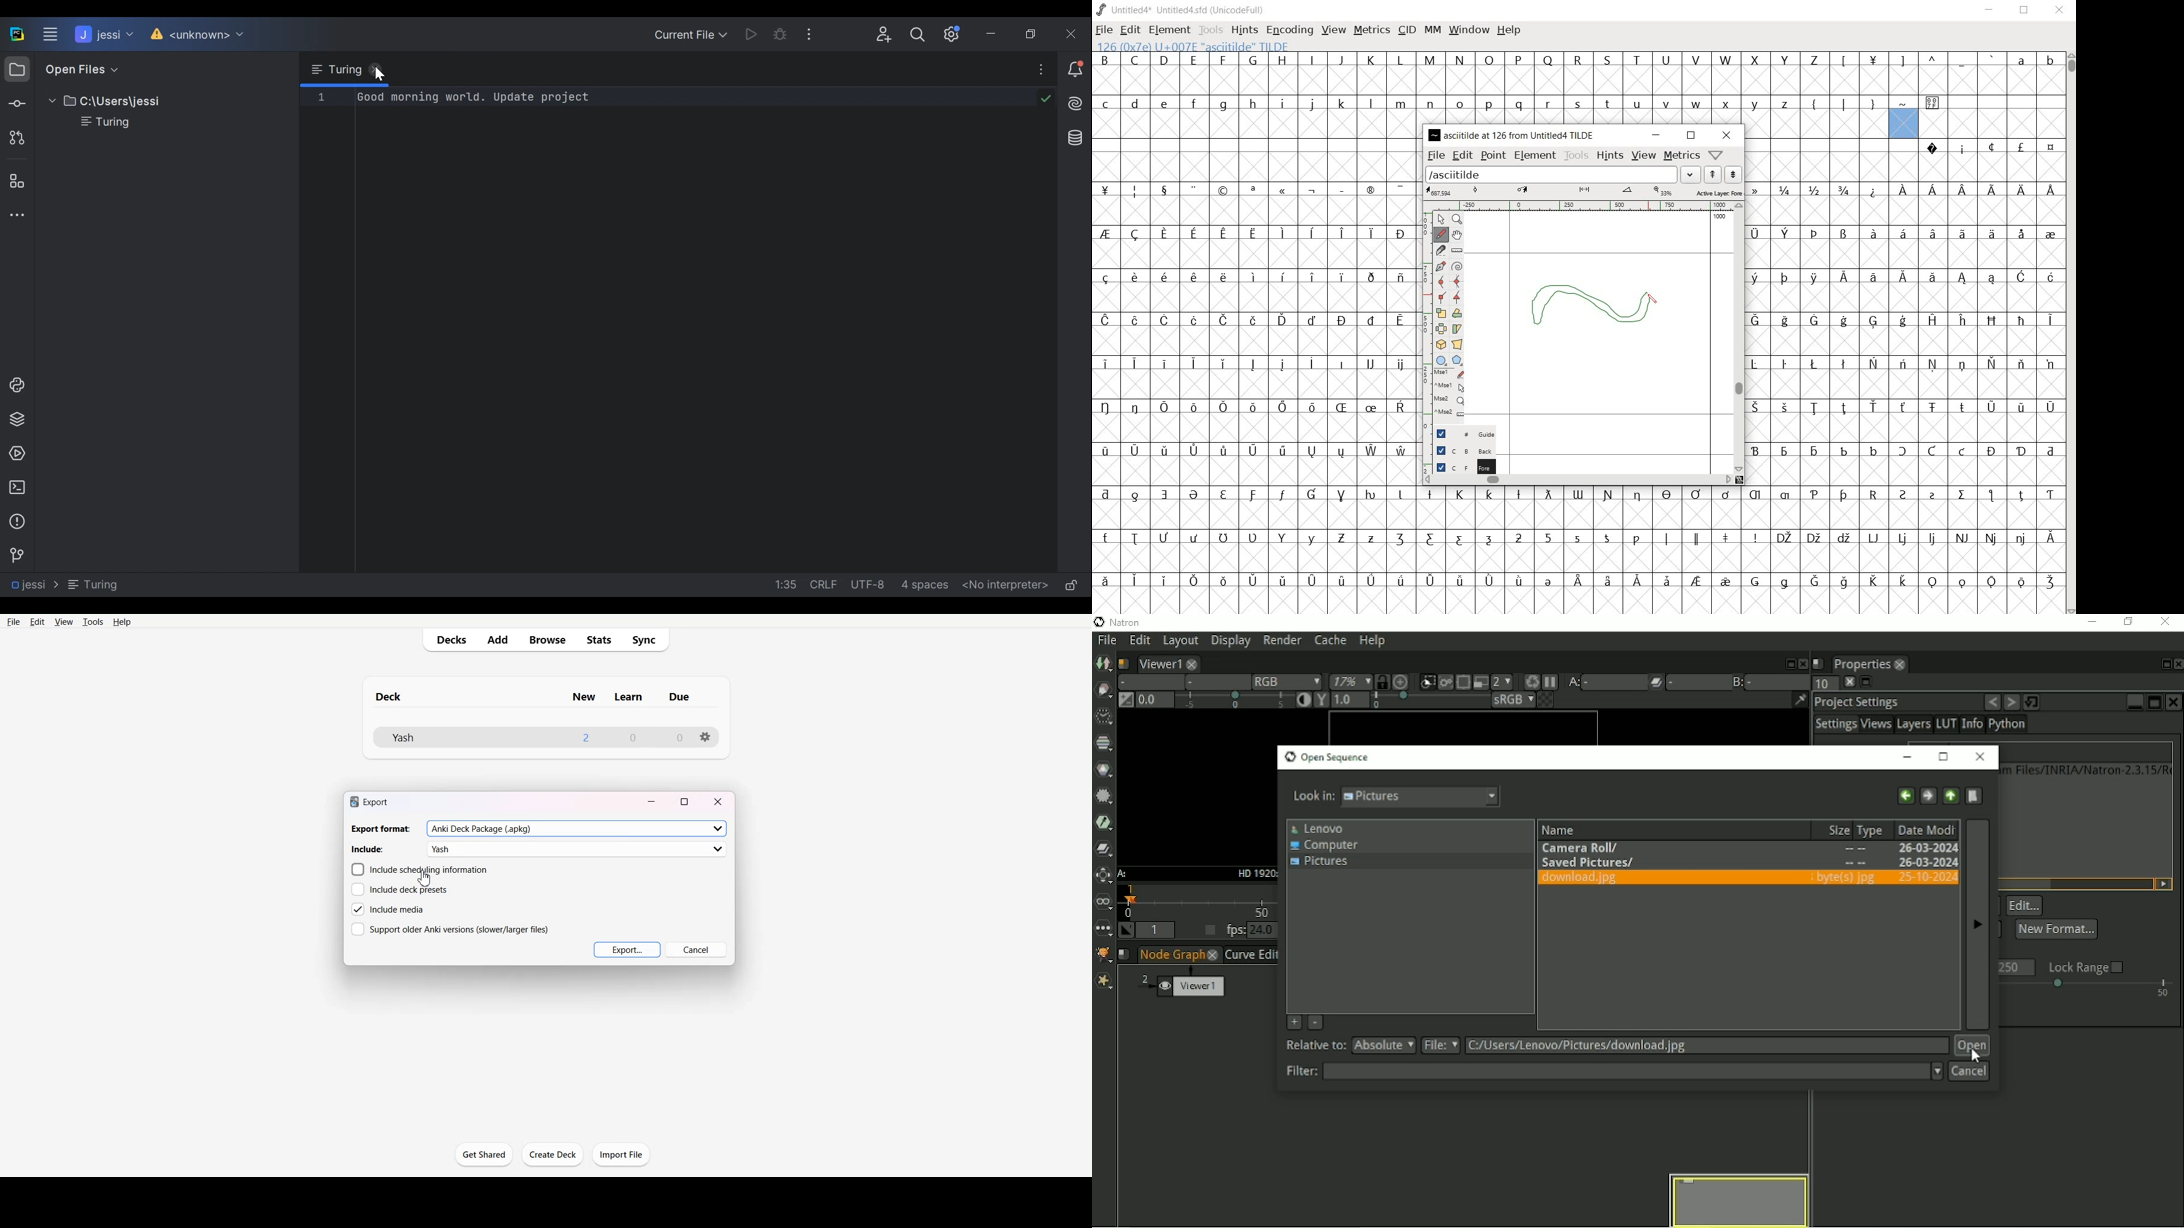  Describe the element at coordinates (1854, 864) in the screenshot. I see `--` at that location.